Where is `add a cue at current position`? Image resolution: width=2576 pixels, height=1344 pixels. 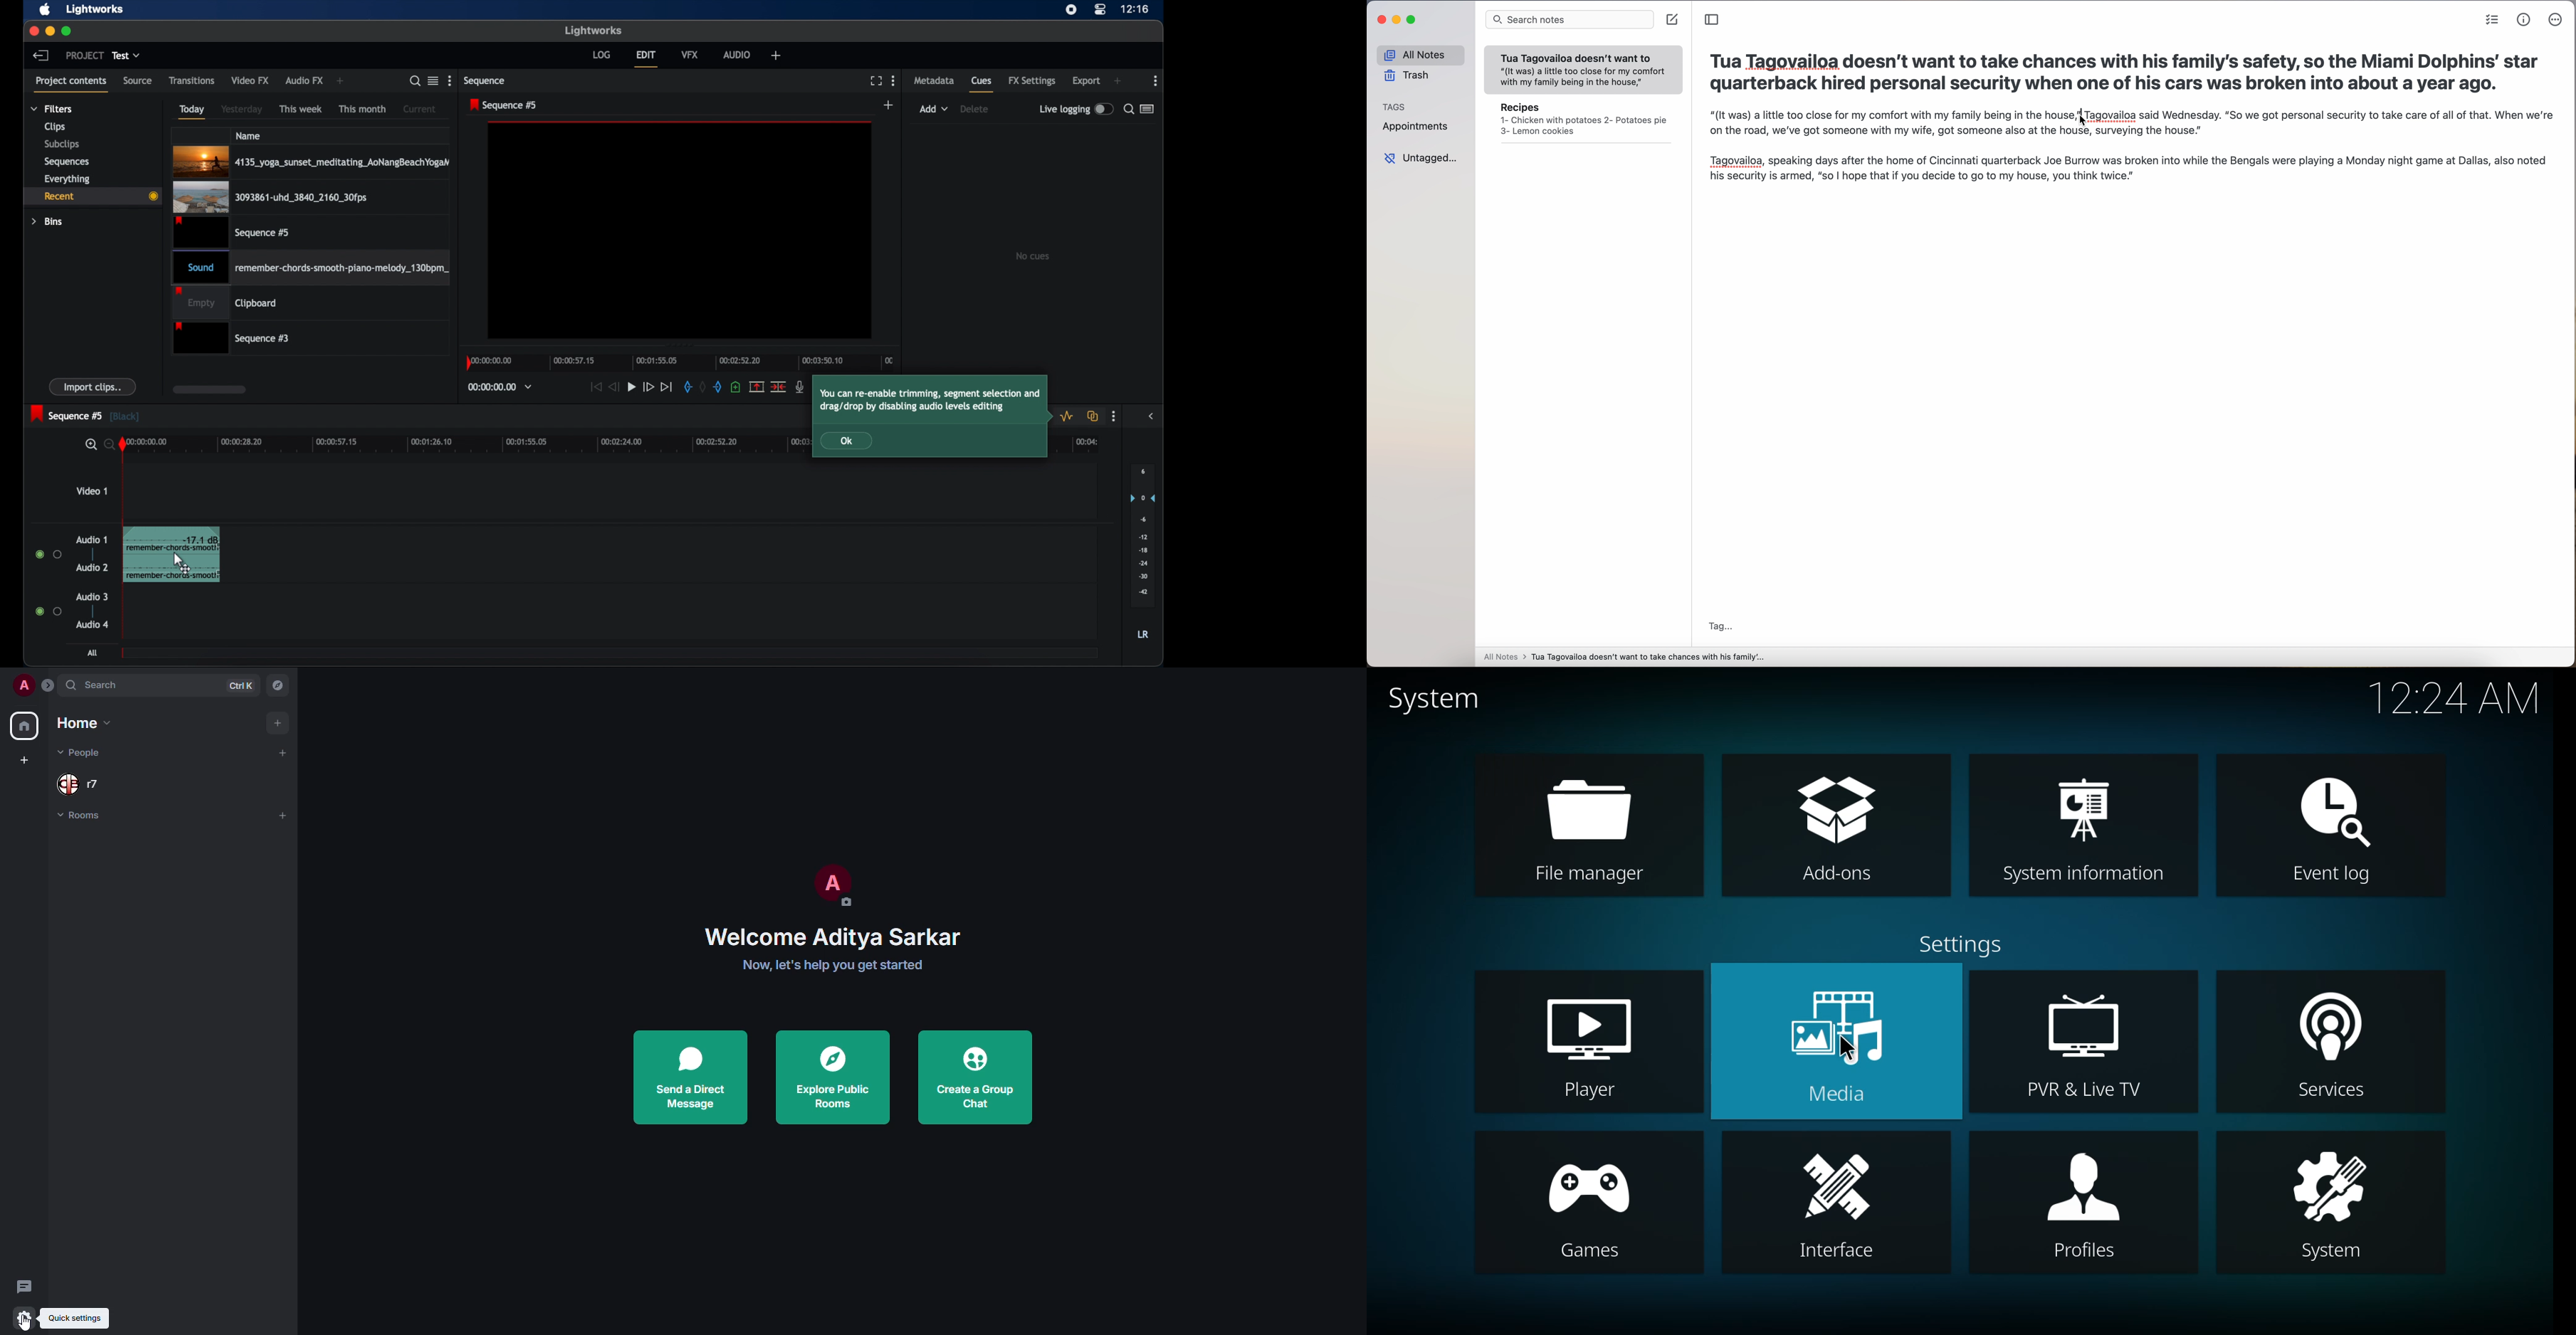
add a cue at current position is located at coordinates (736, 387).